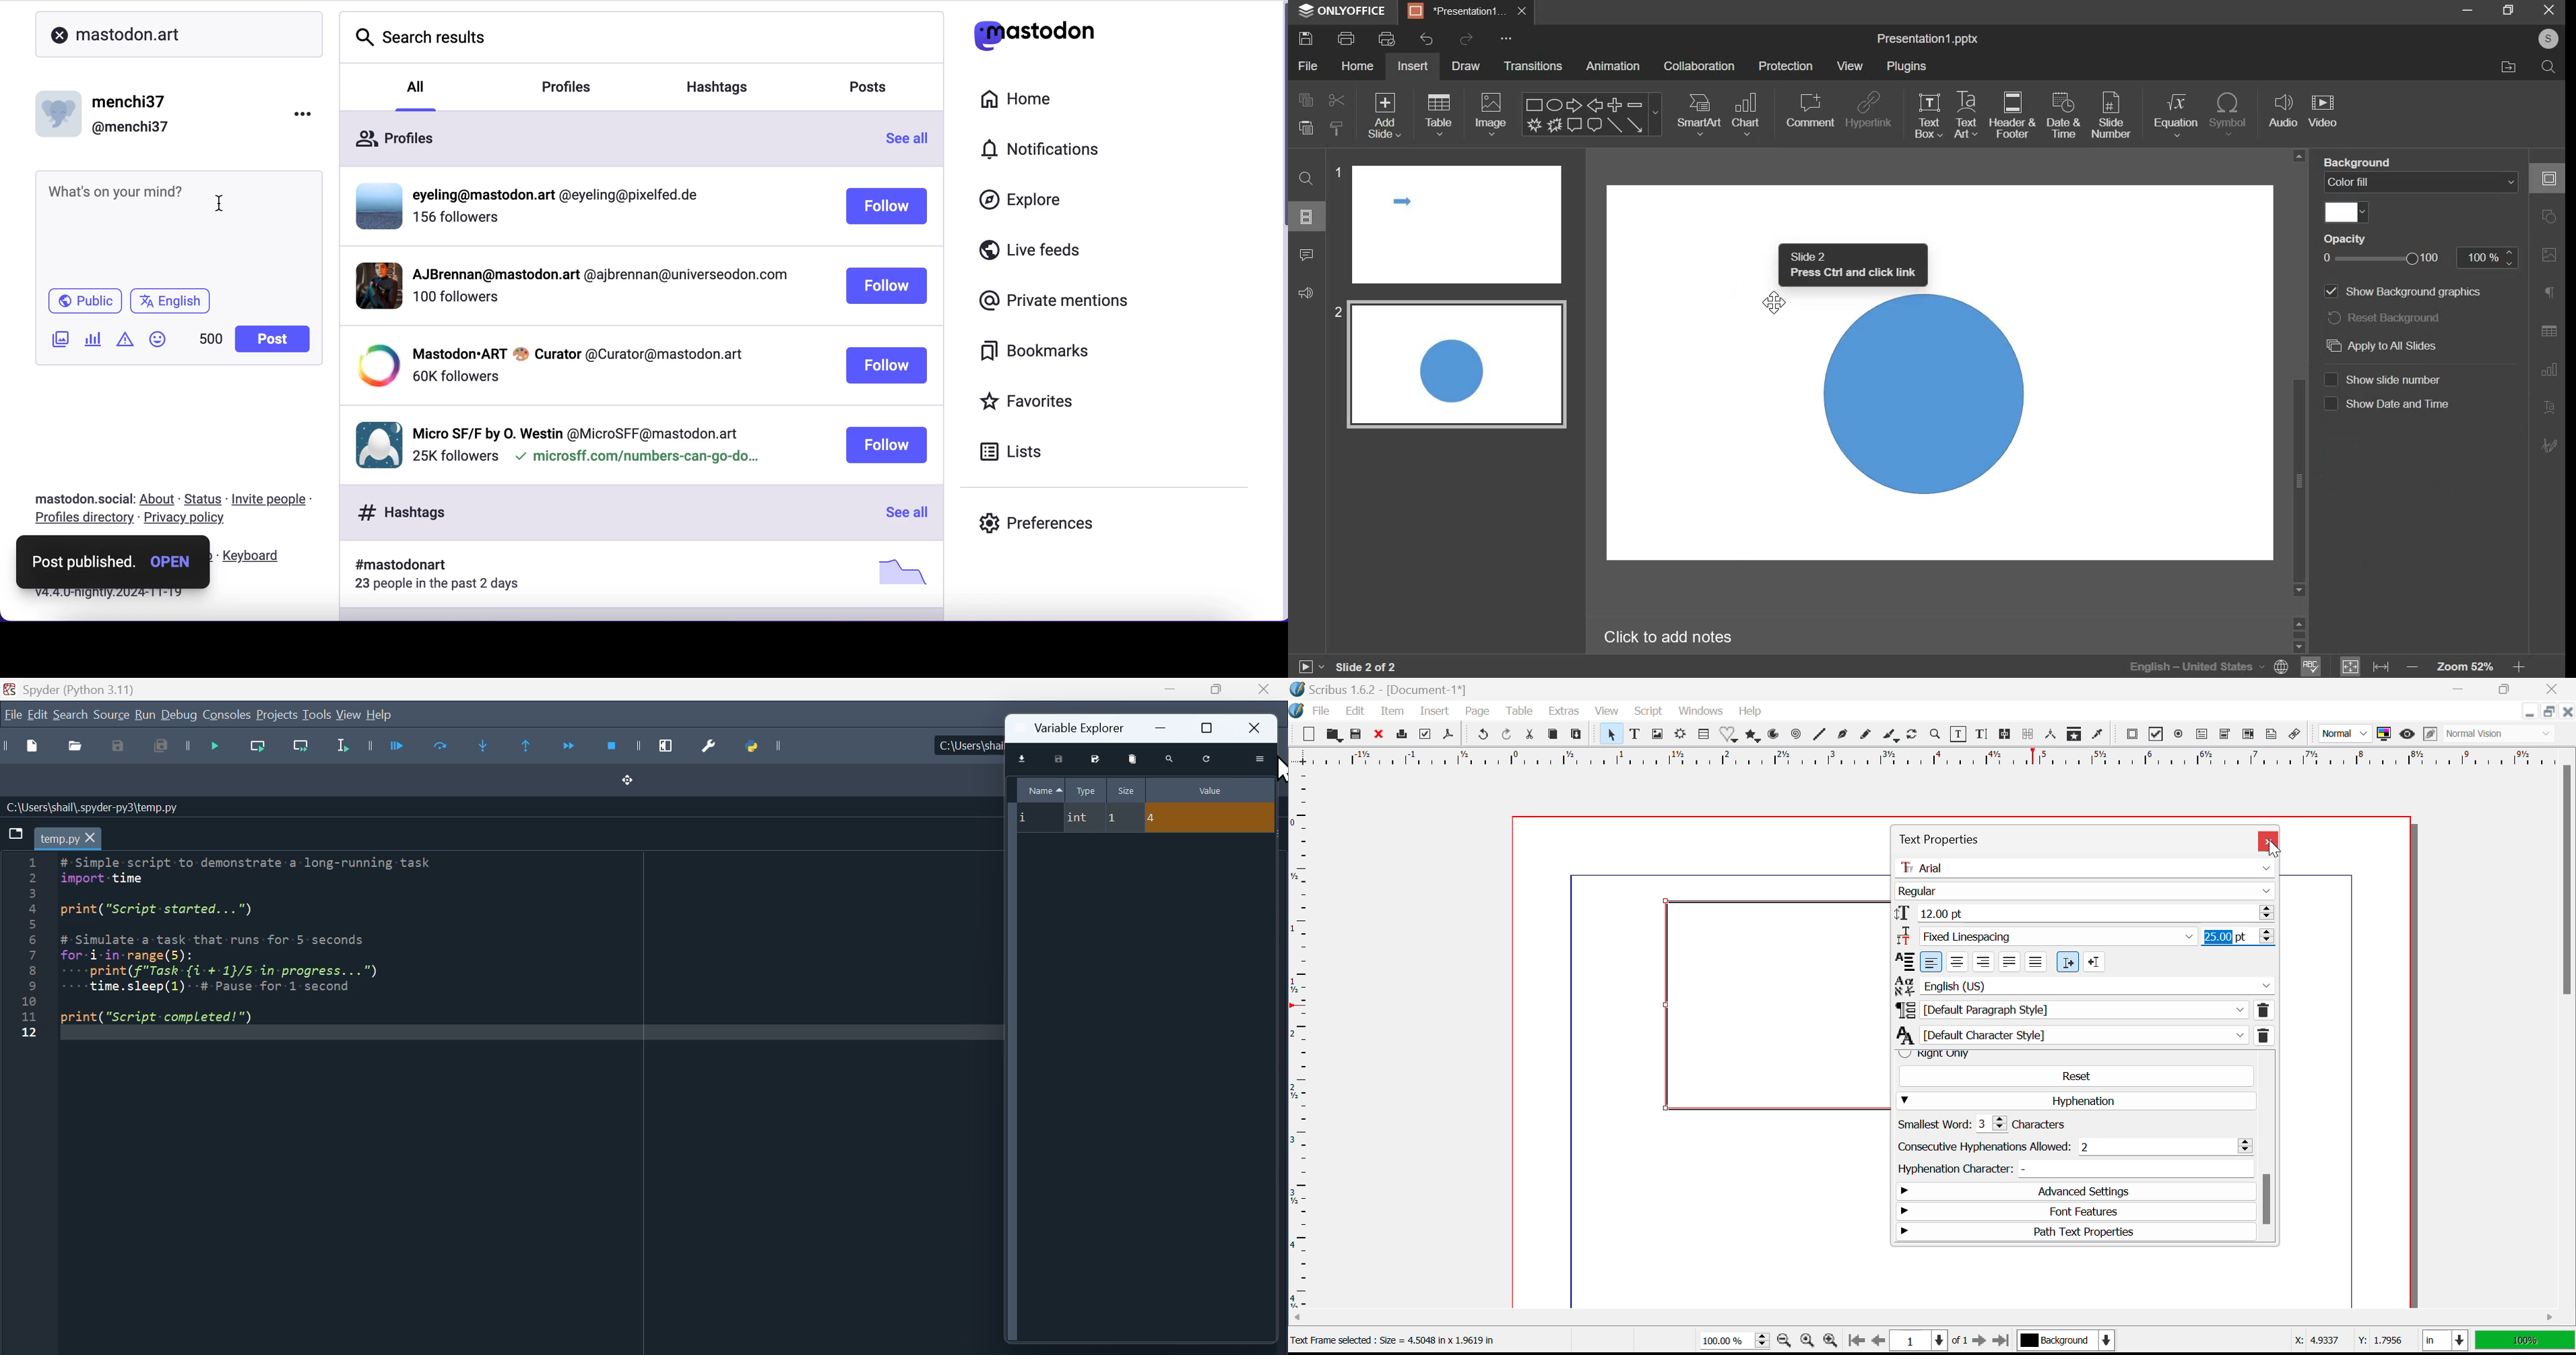 The width and height of the screenshot is (2576, 1372). I want to click on Select, so click(1611, 734).